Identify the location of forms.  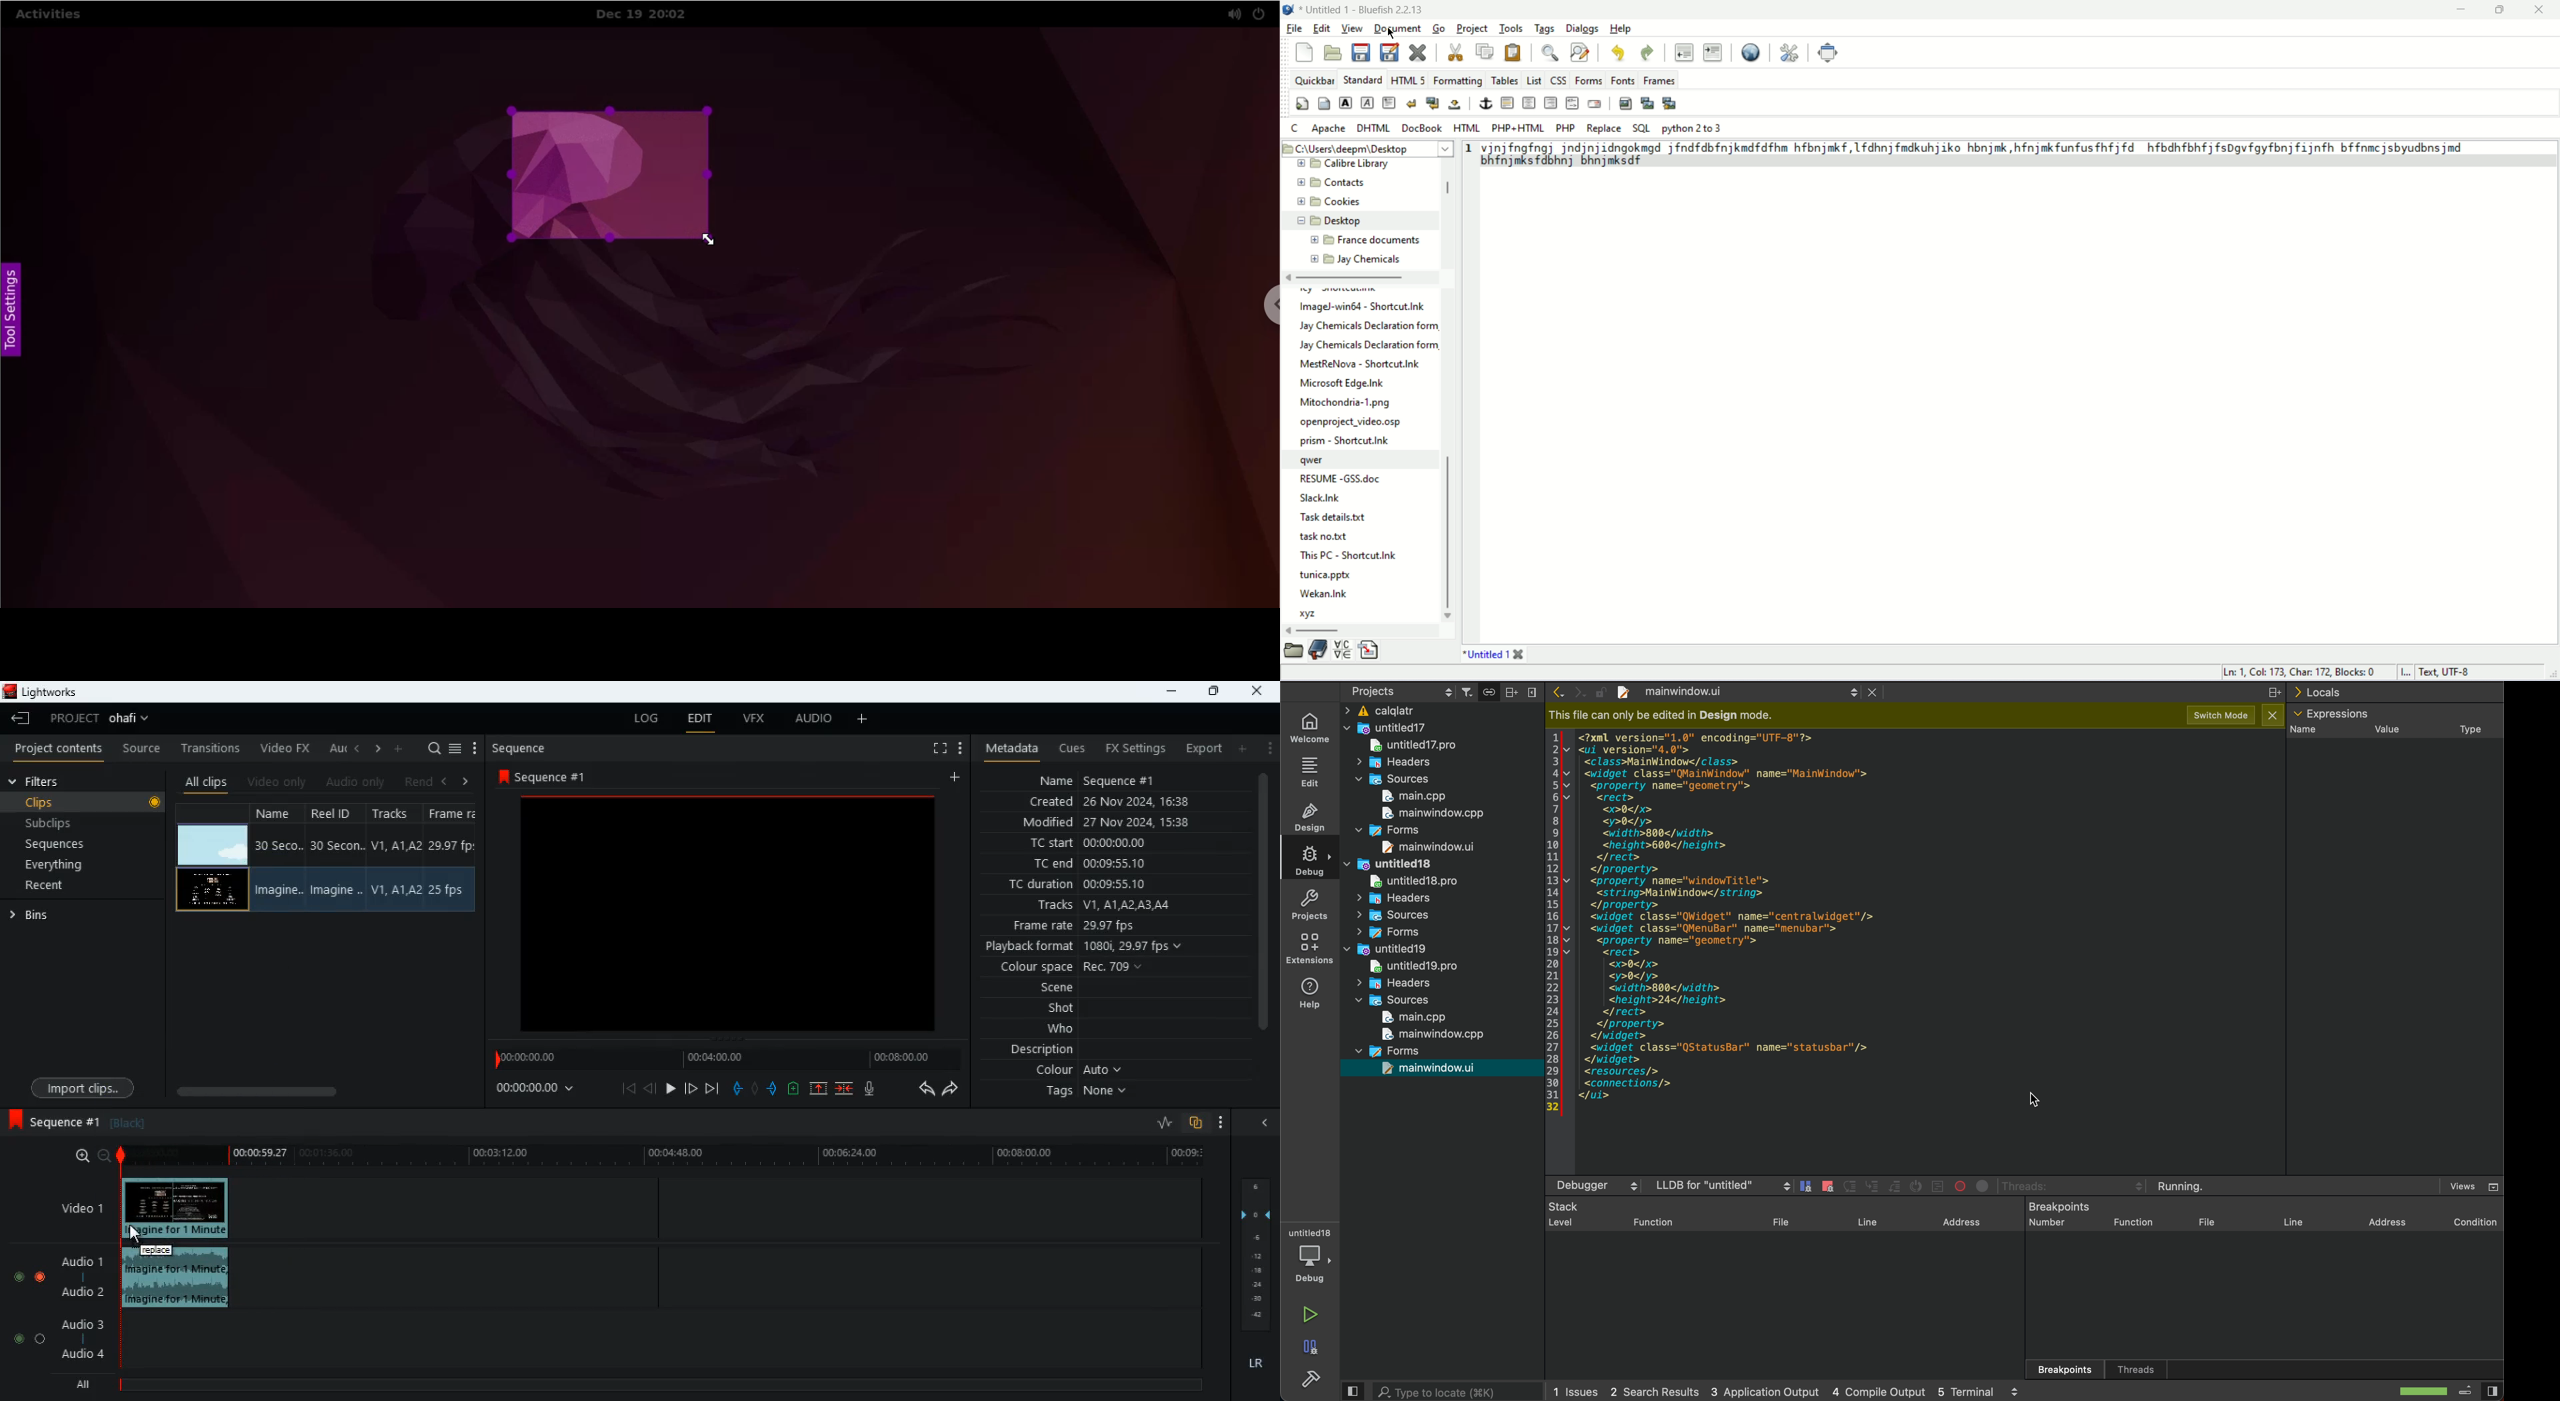
(1393, 933).